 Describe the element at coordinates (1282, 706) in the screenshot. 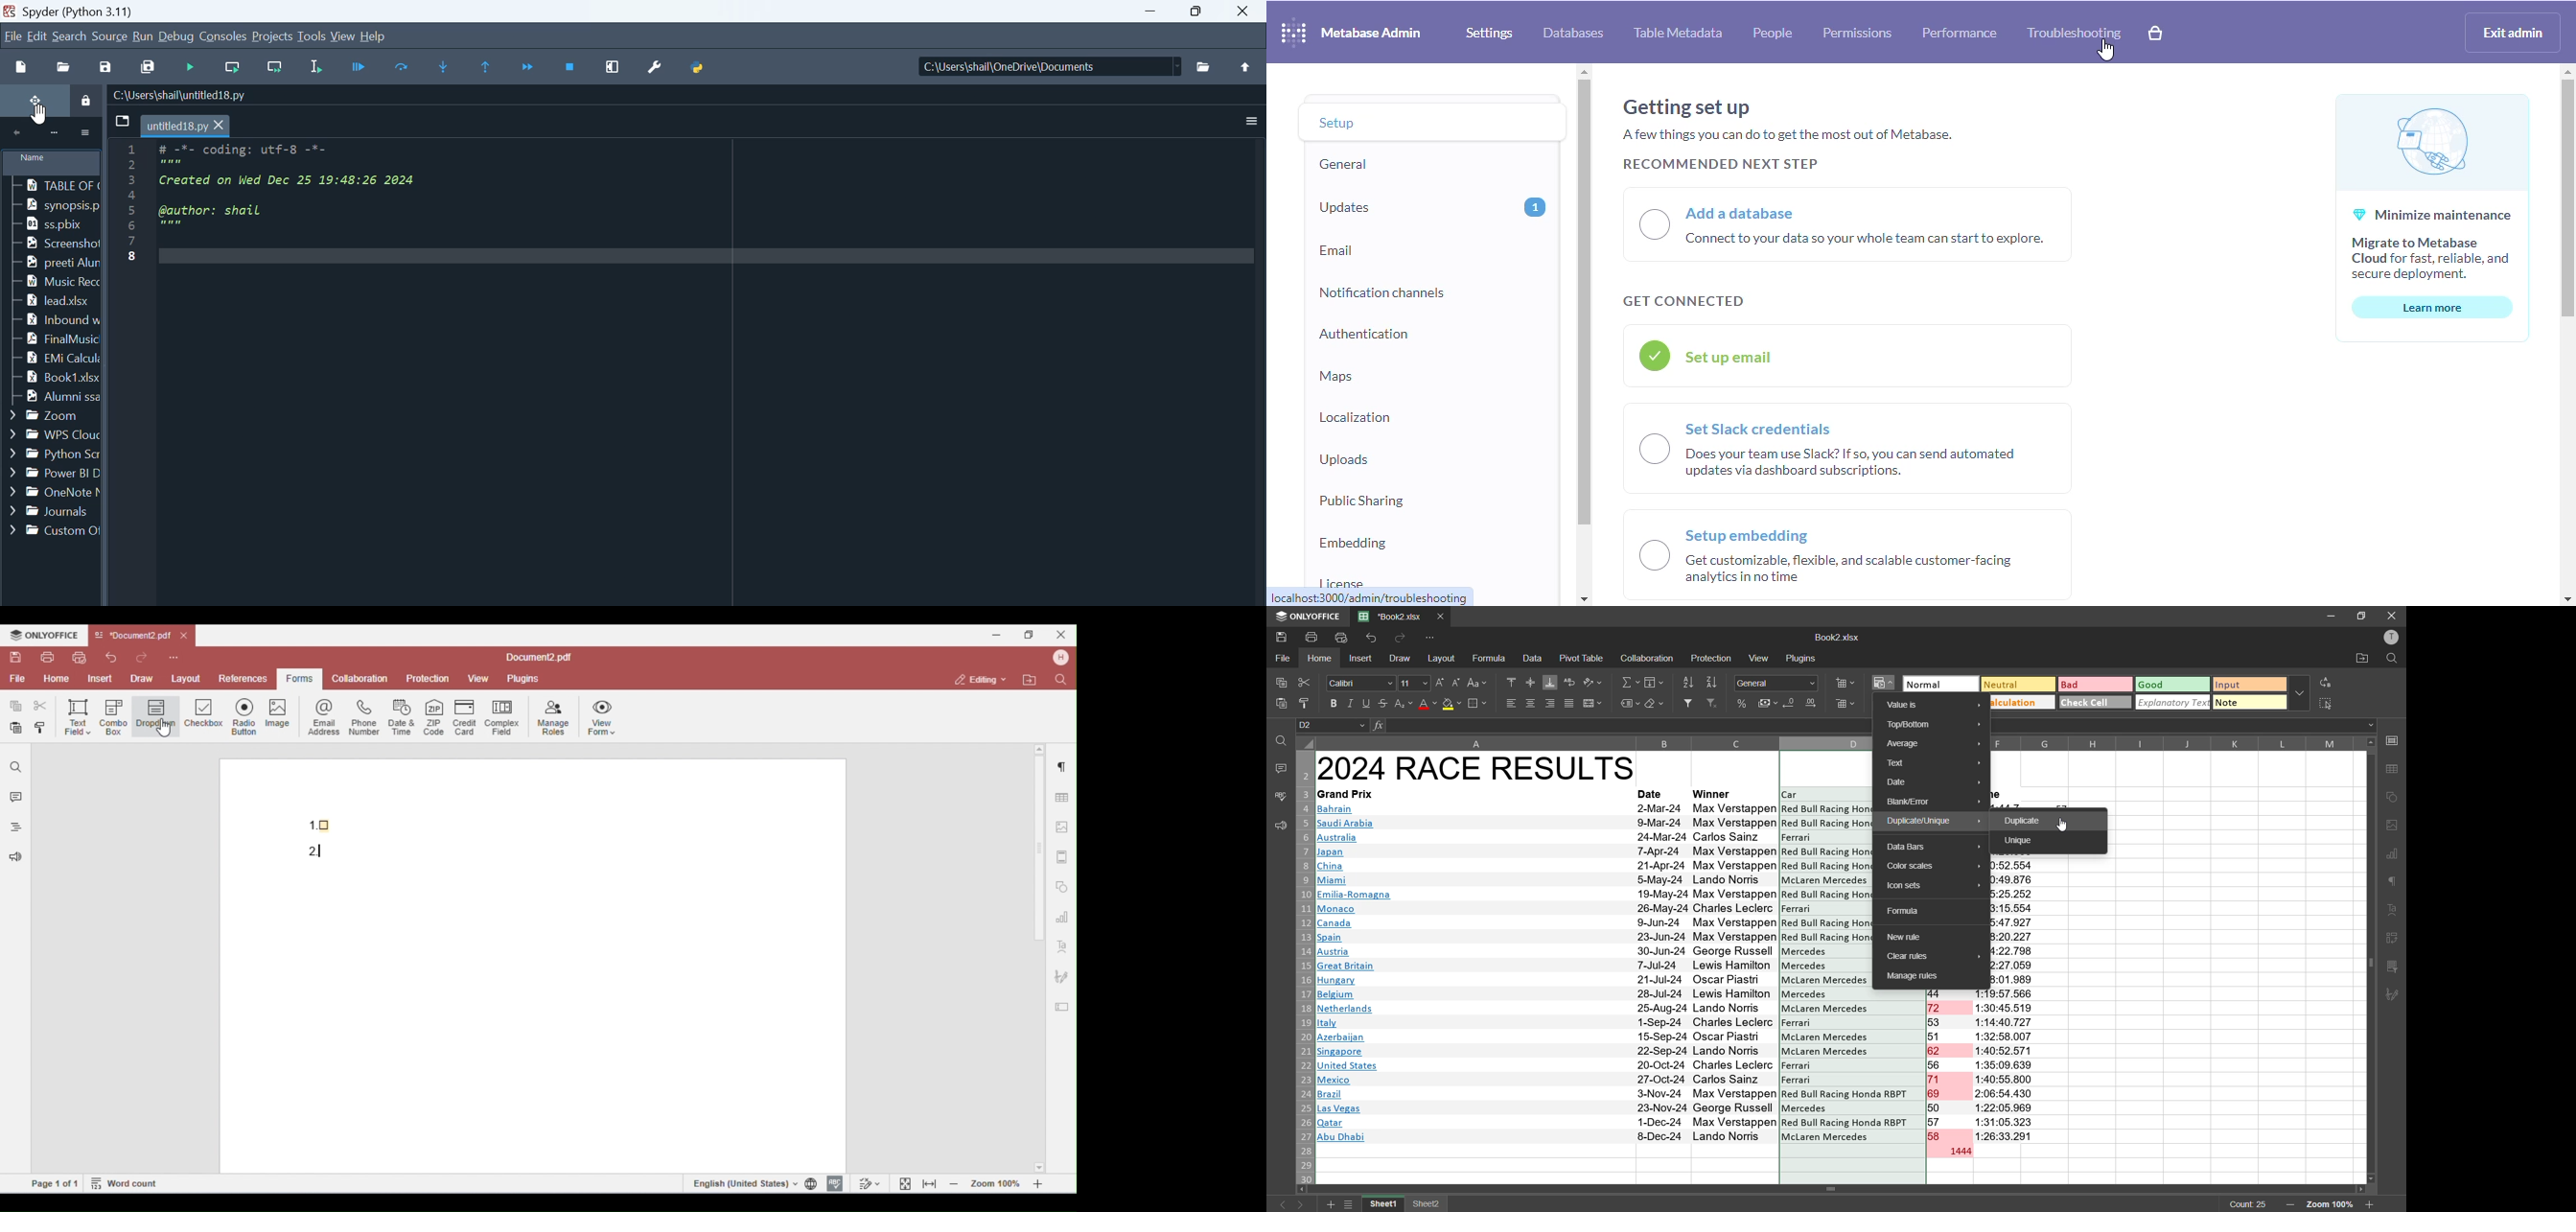

I see `paste` at that location.